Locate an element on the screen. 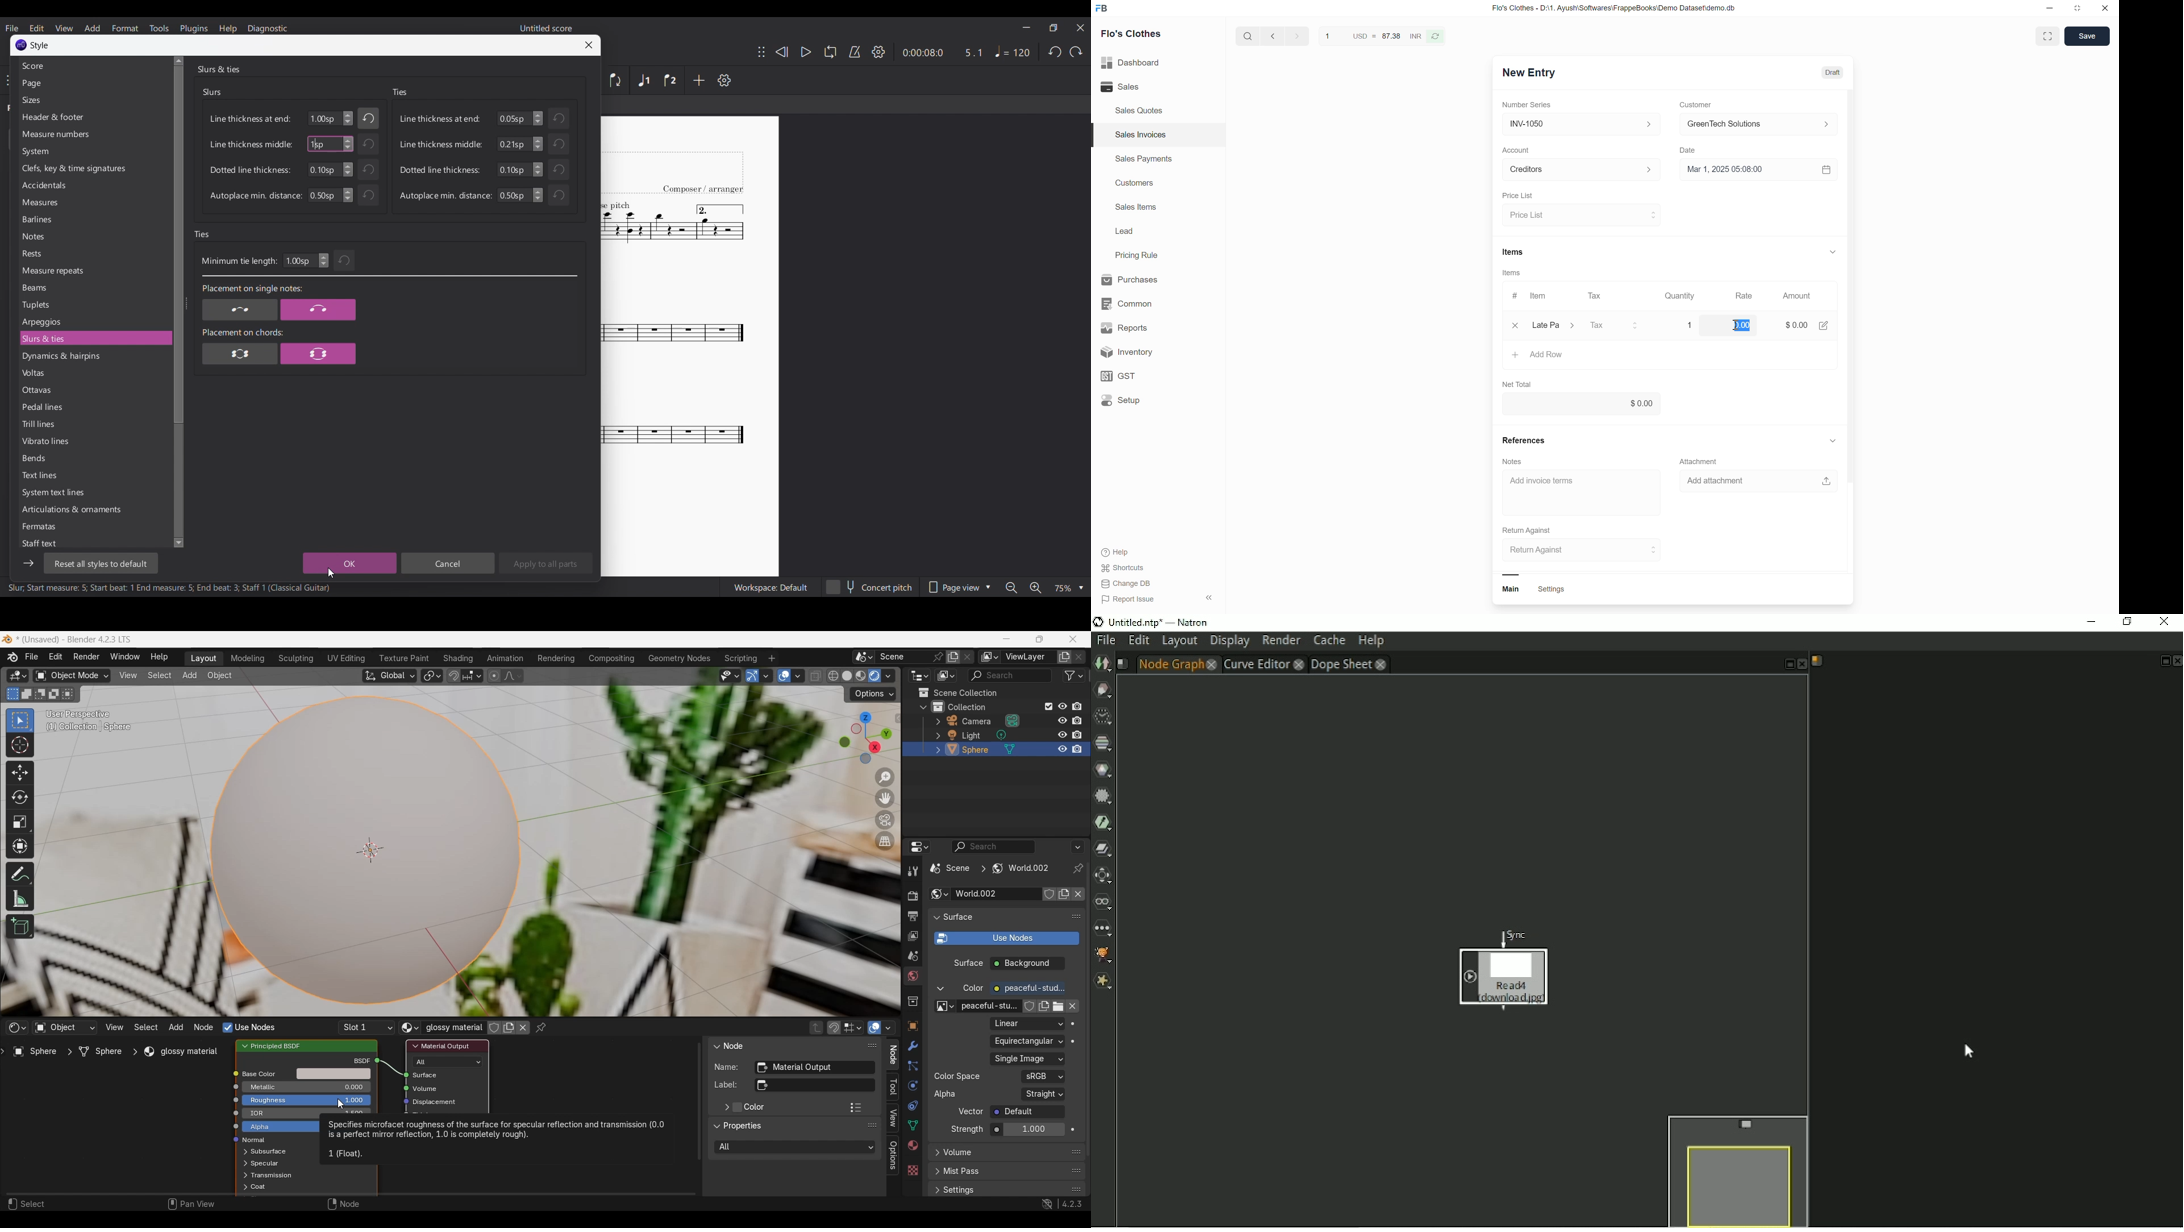 This screenshot has height=1232, width=2184. settings is located at coordinates (1552, 590).